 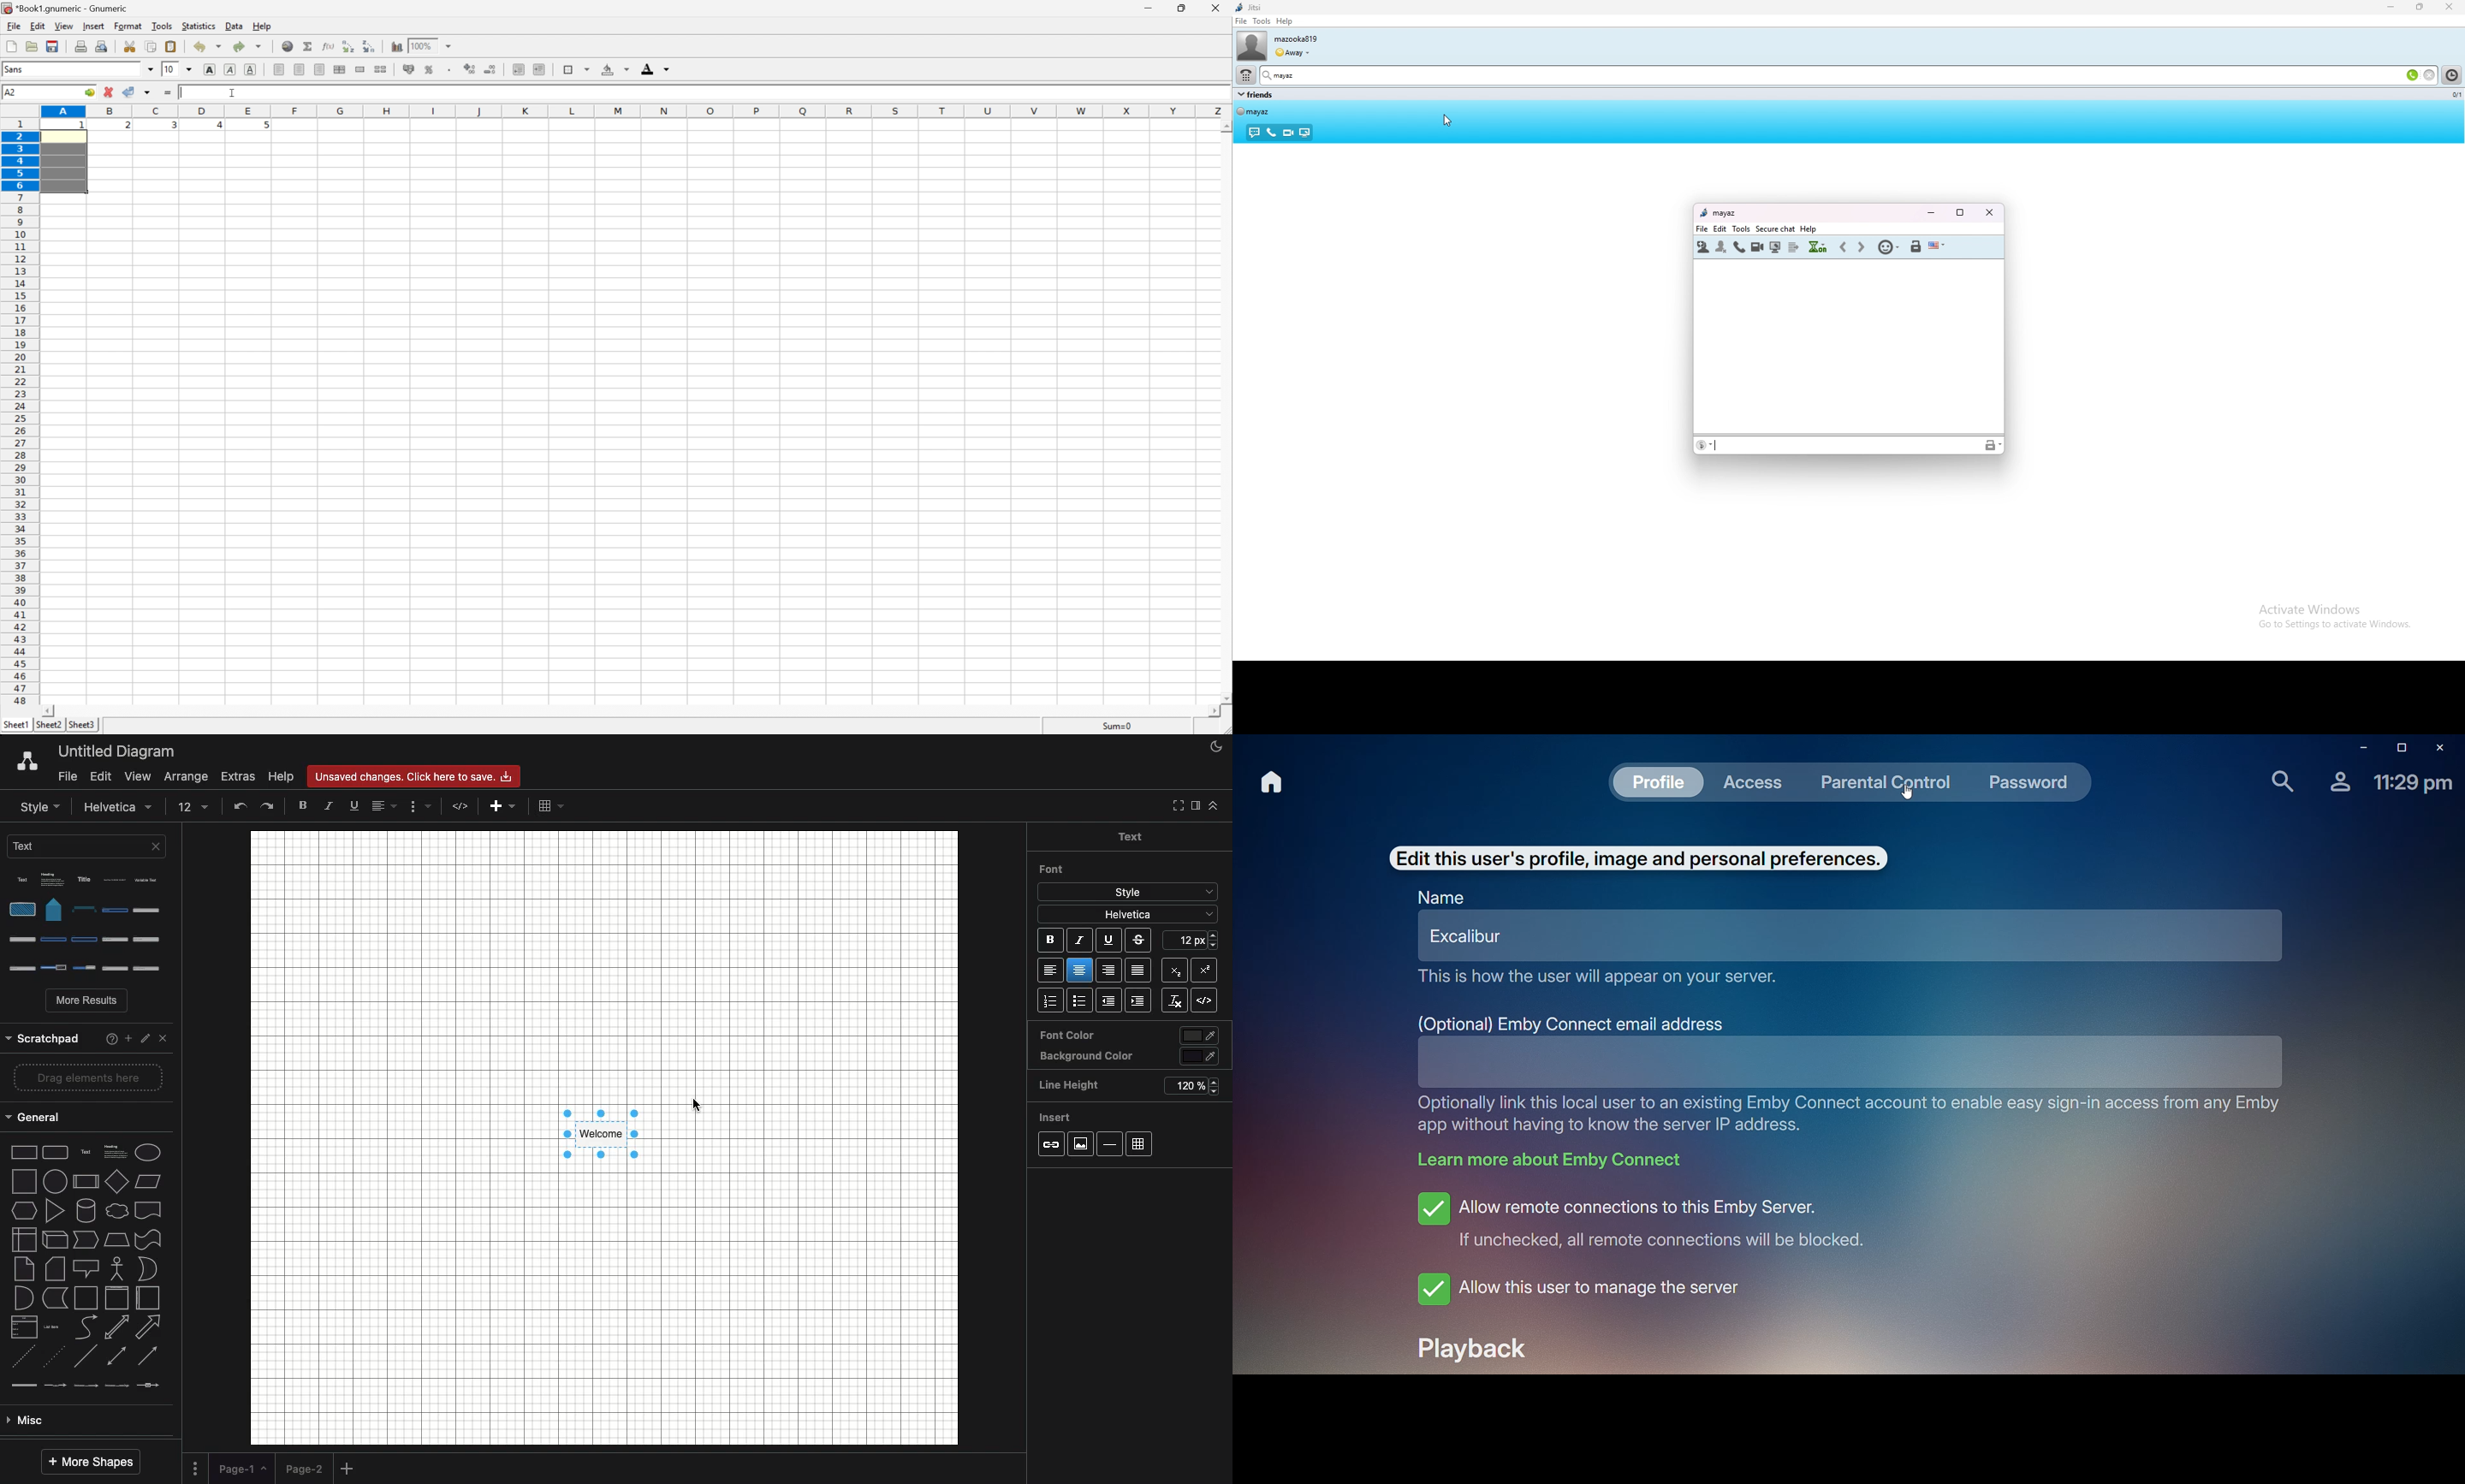 I want to click on Draw.io, so click(x=27, y=763).